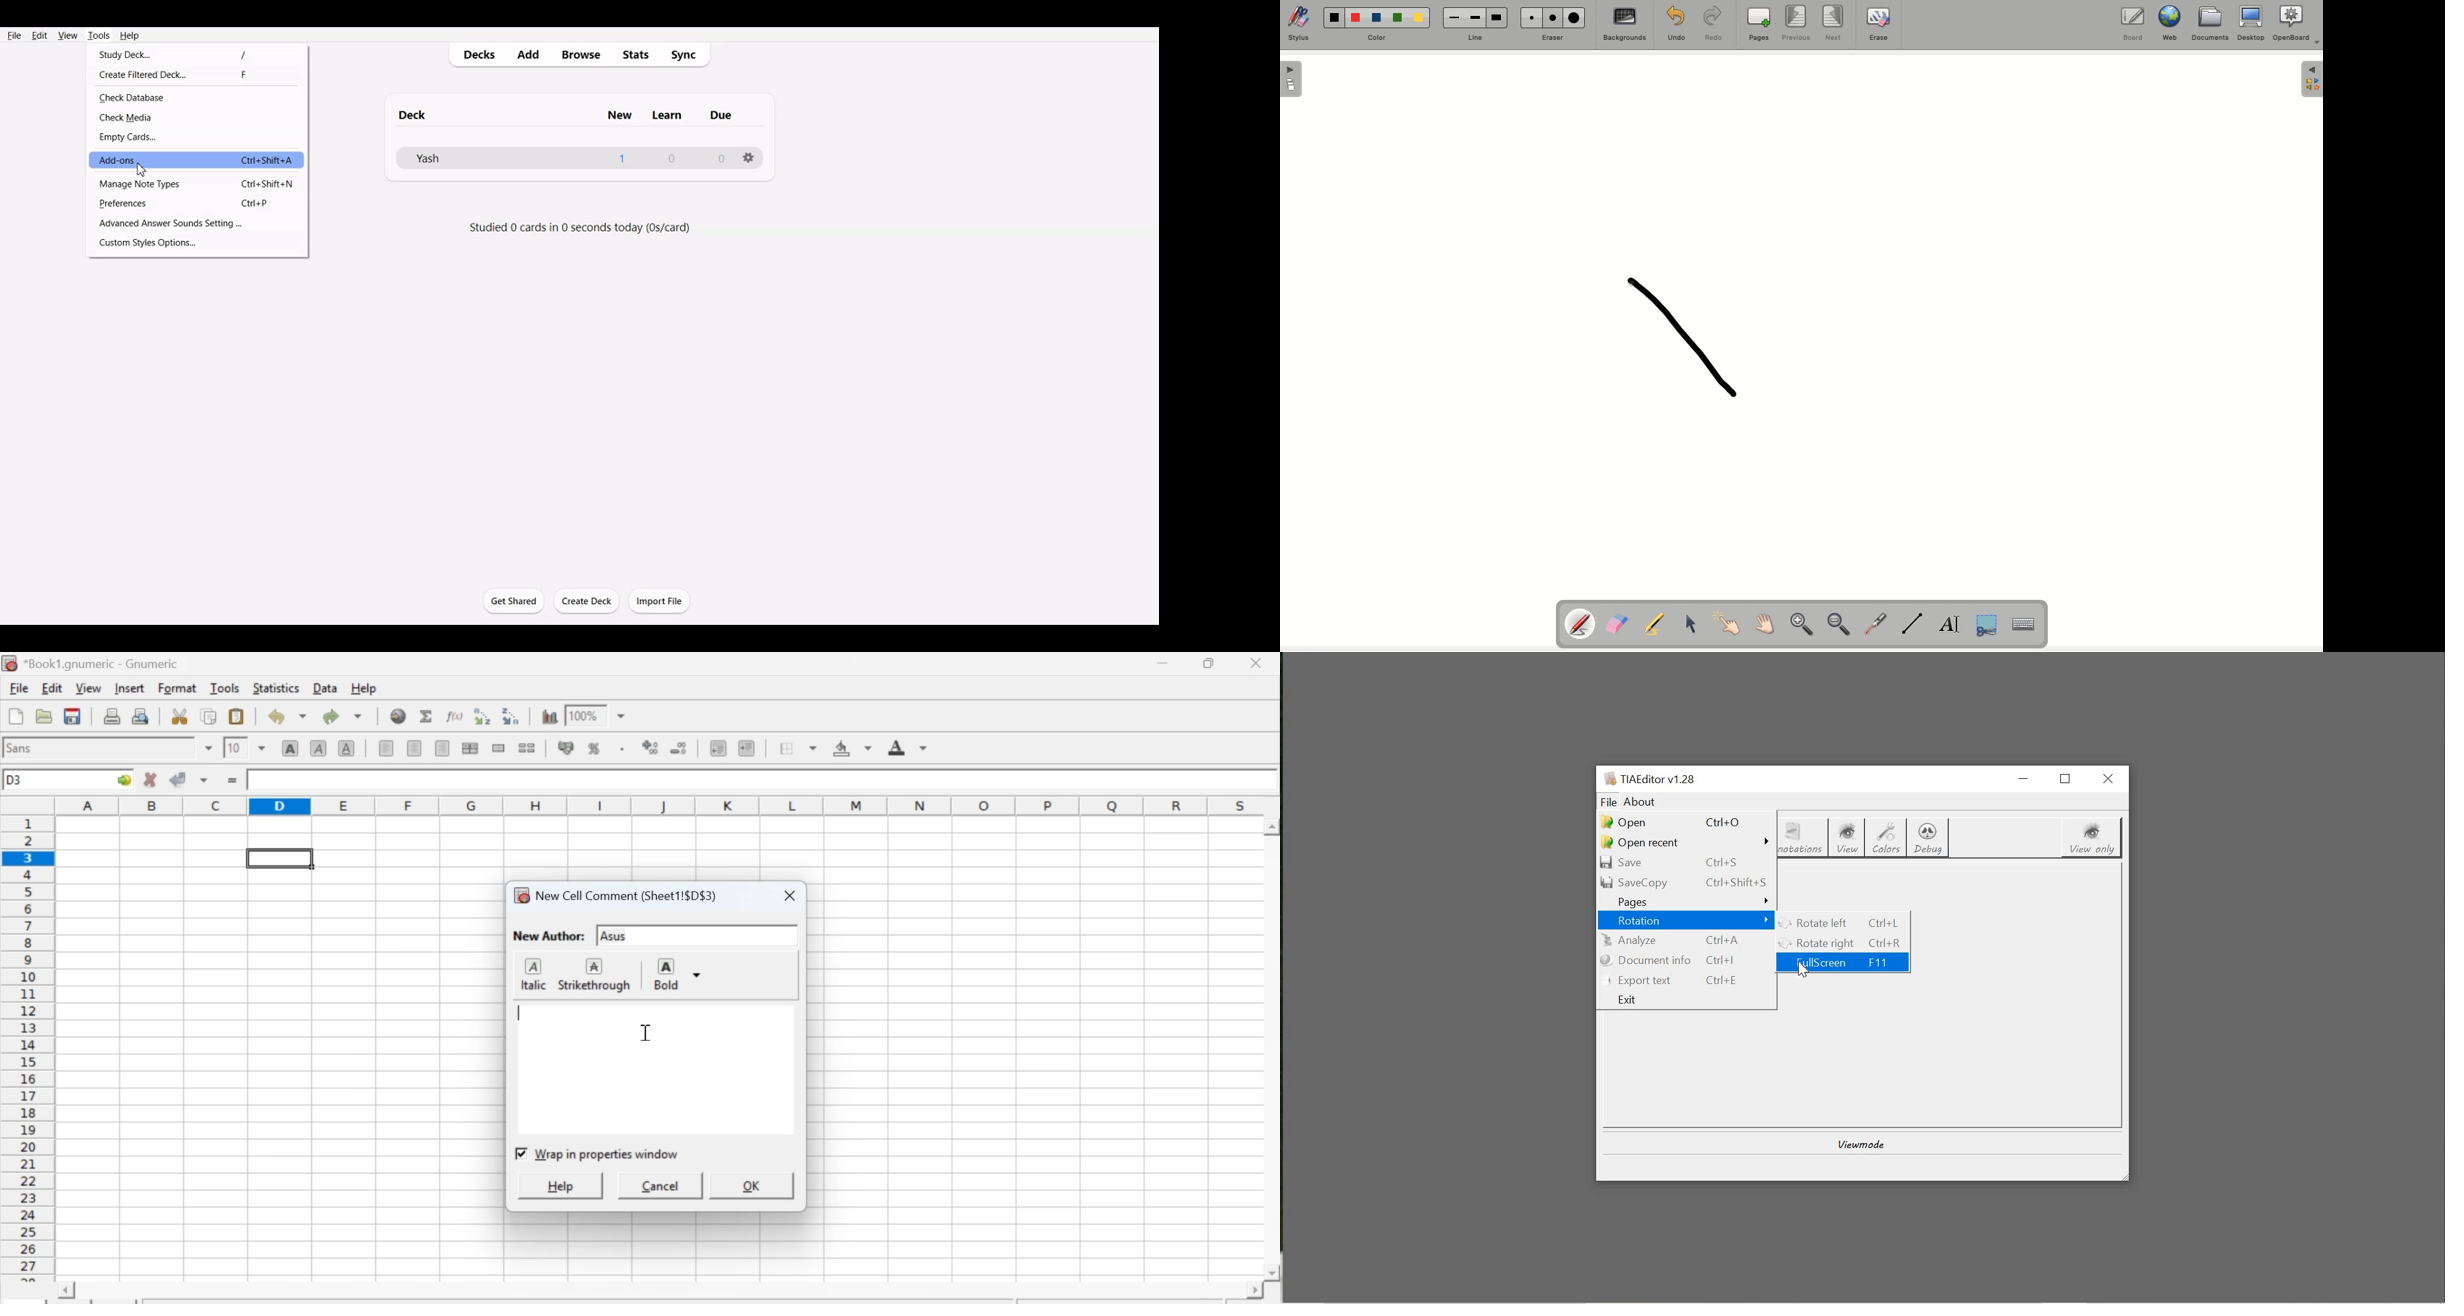  I want to click on scroll right, so click(1254, 1290).